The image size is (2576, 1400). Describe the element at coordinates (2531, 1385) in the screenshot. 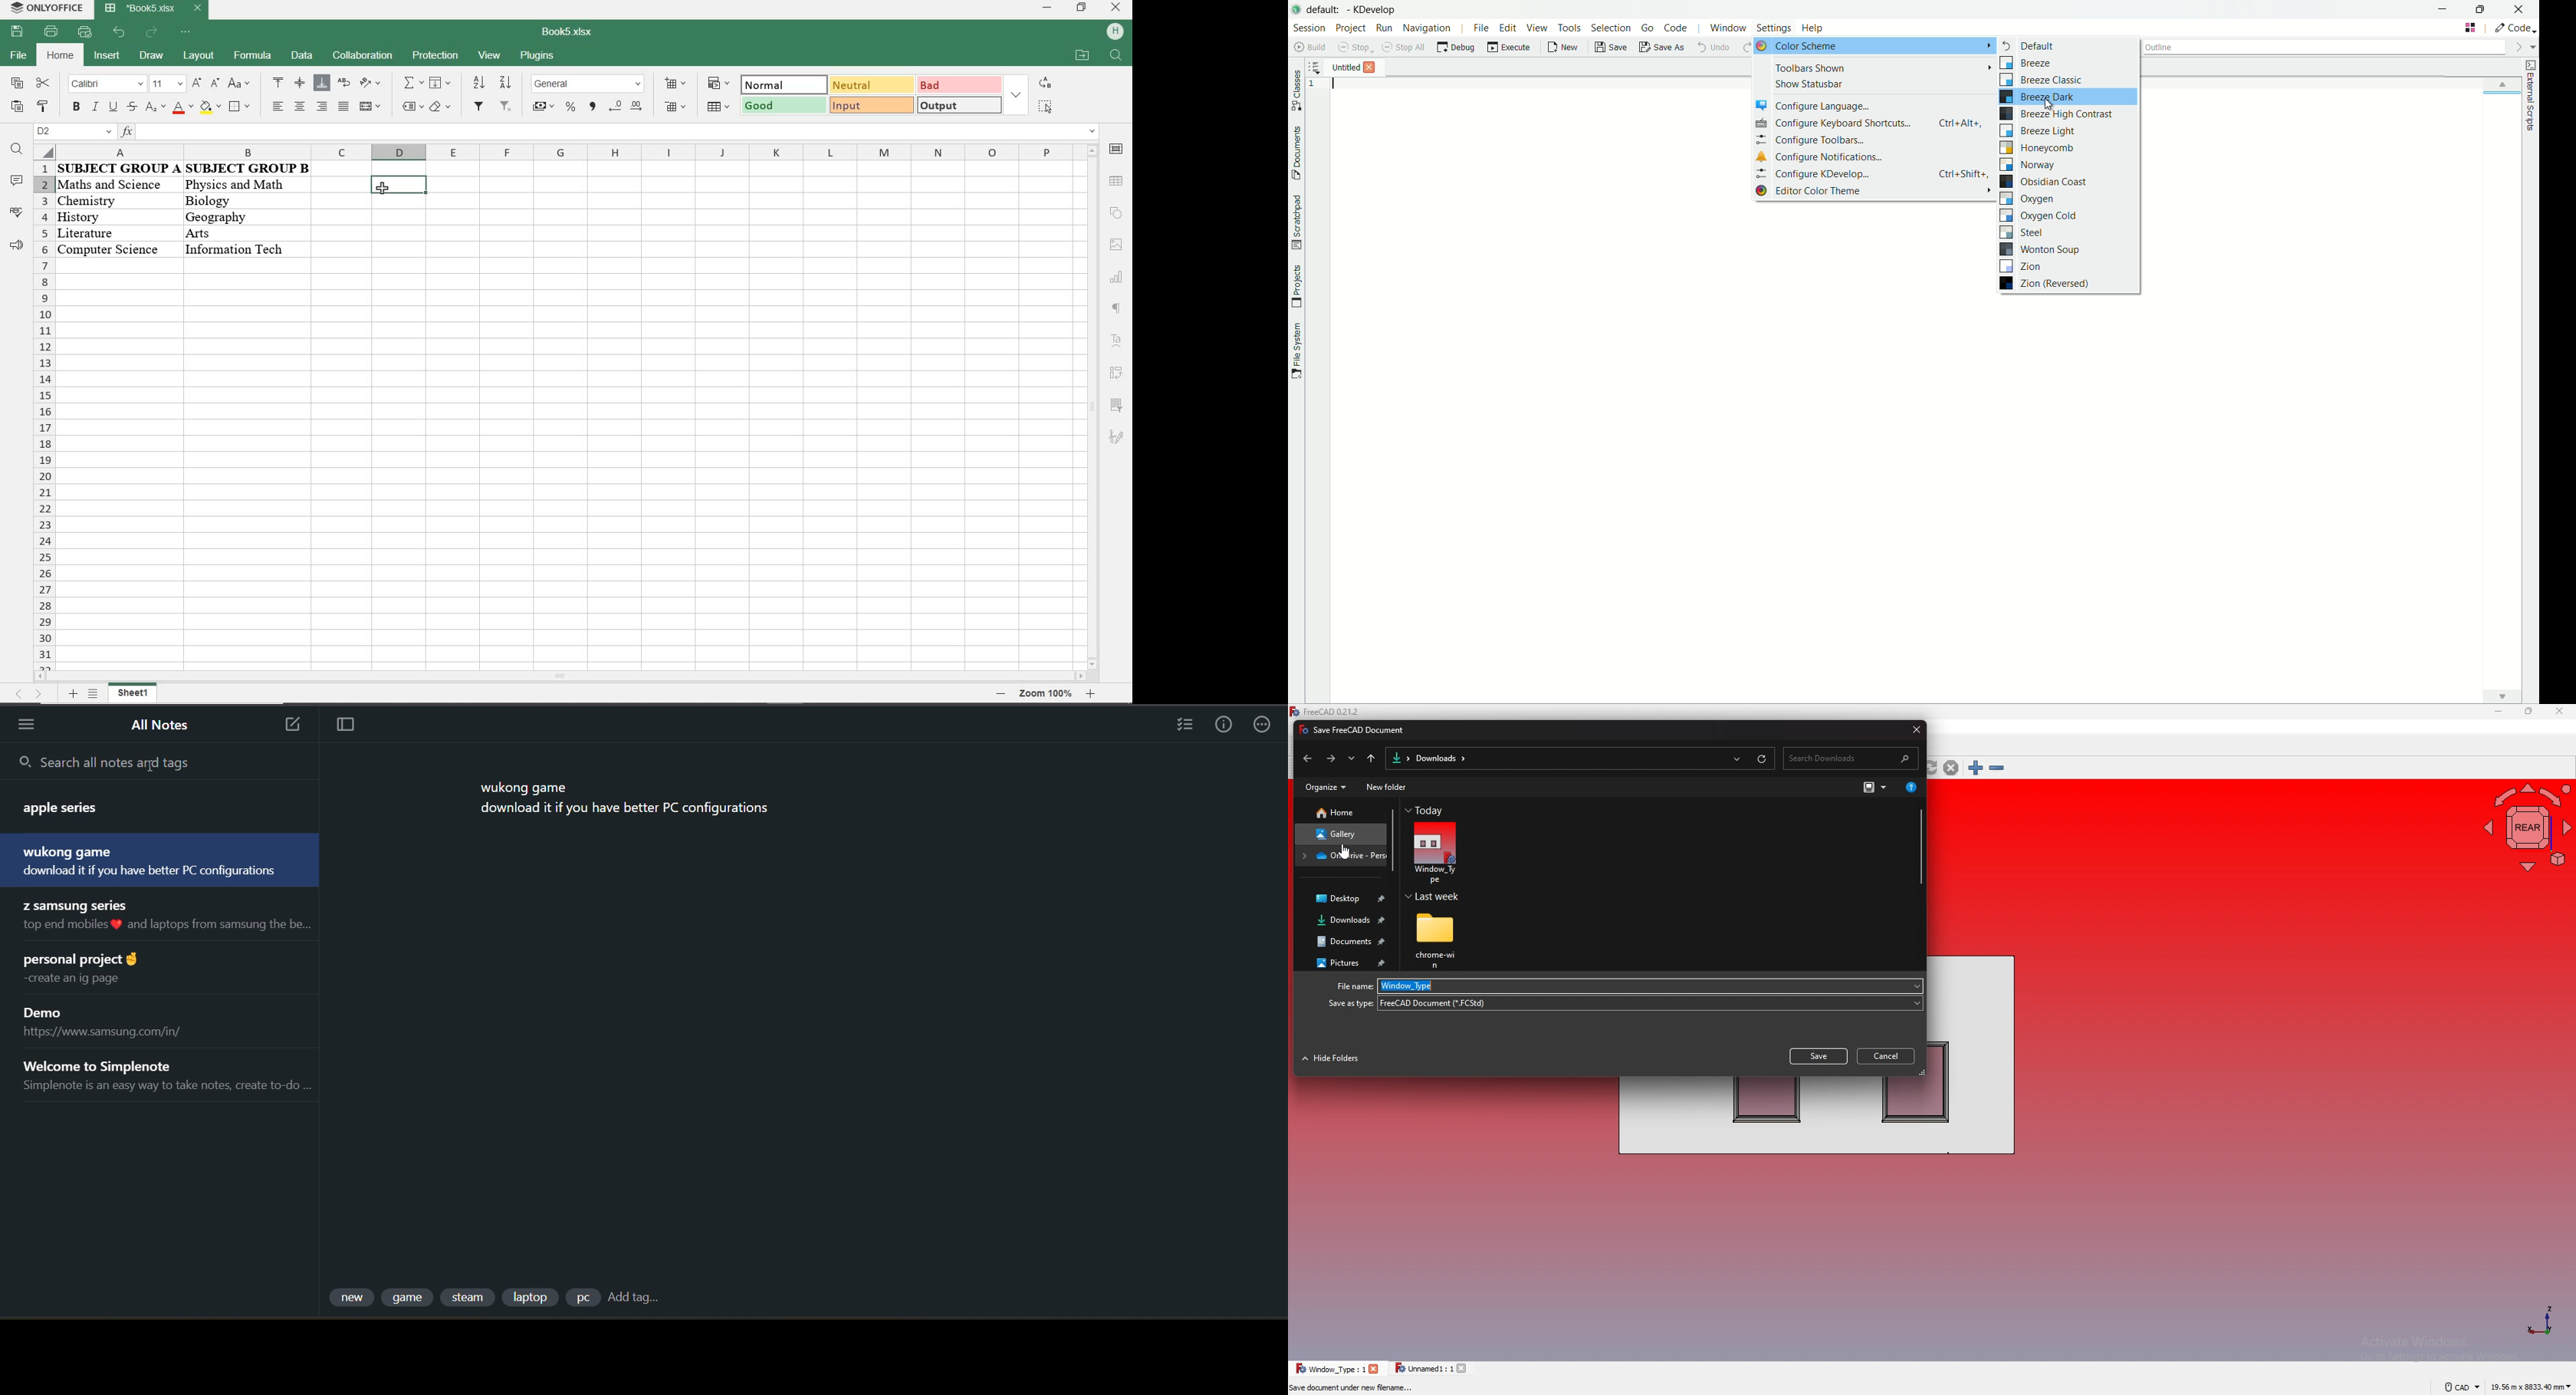

I see `19.56 m x 8833.40 mm ` at that location.